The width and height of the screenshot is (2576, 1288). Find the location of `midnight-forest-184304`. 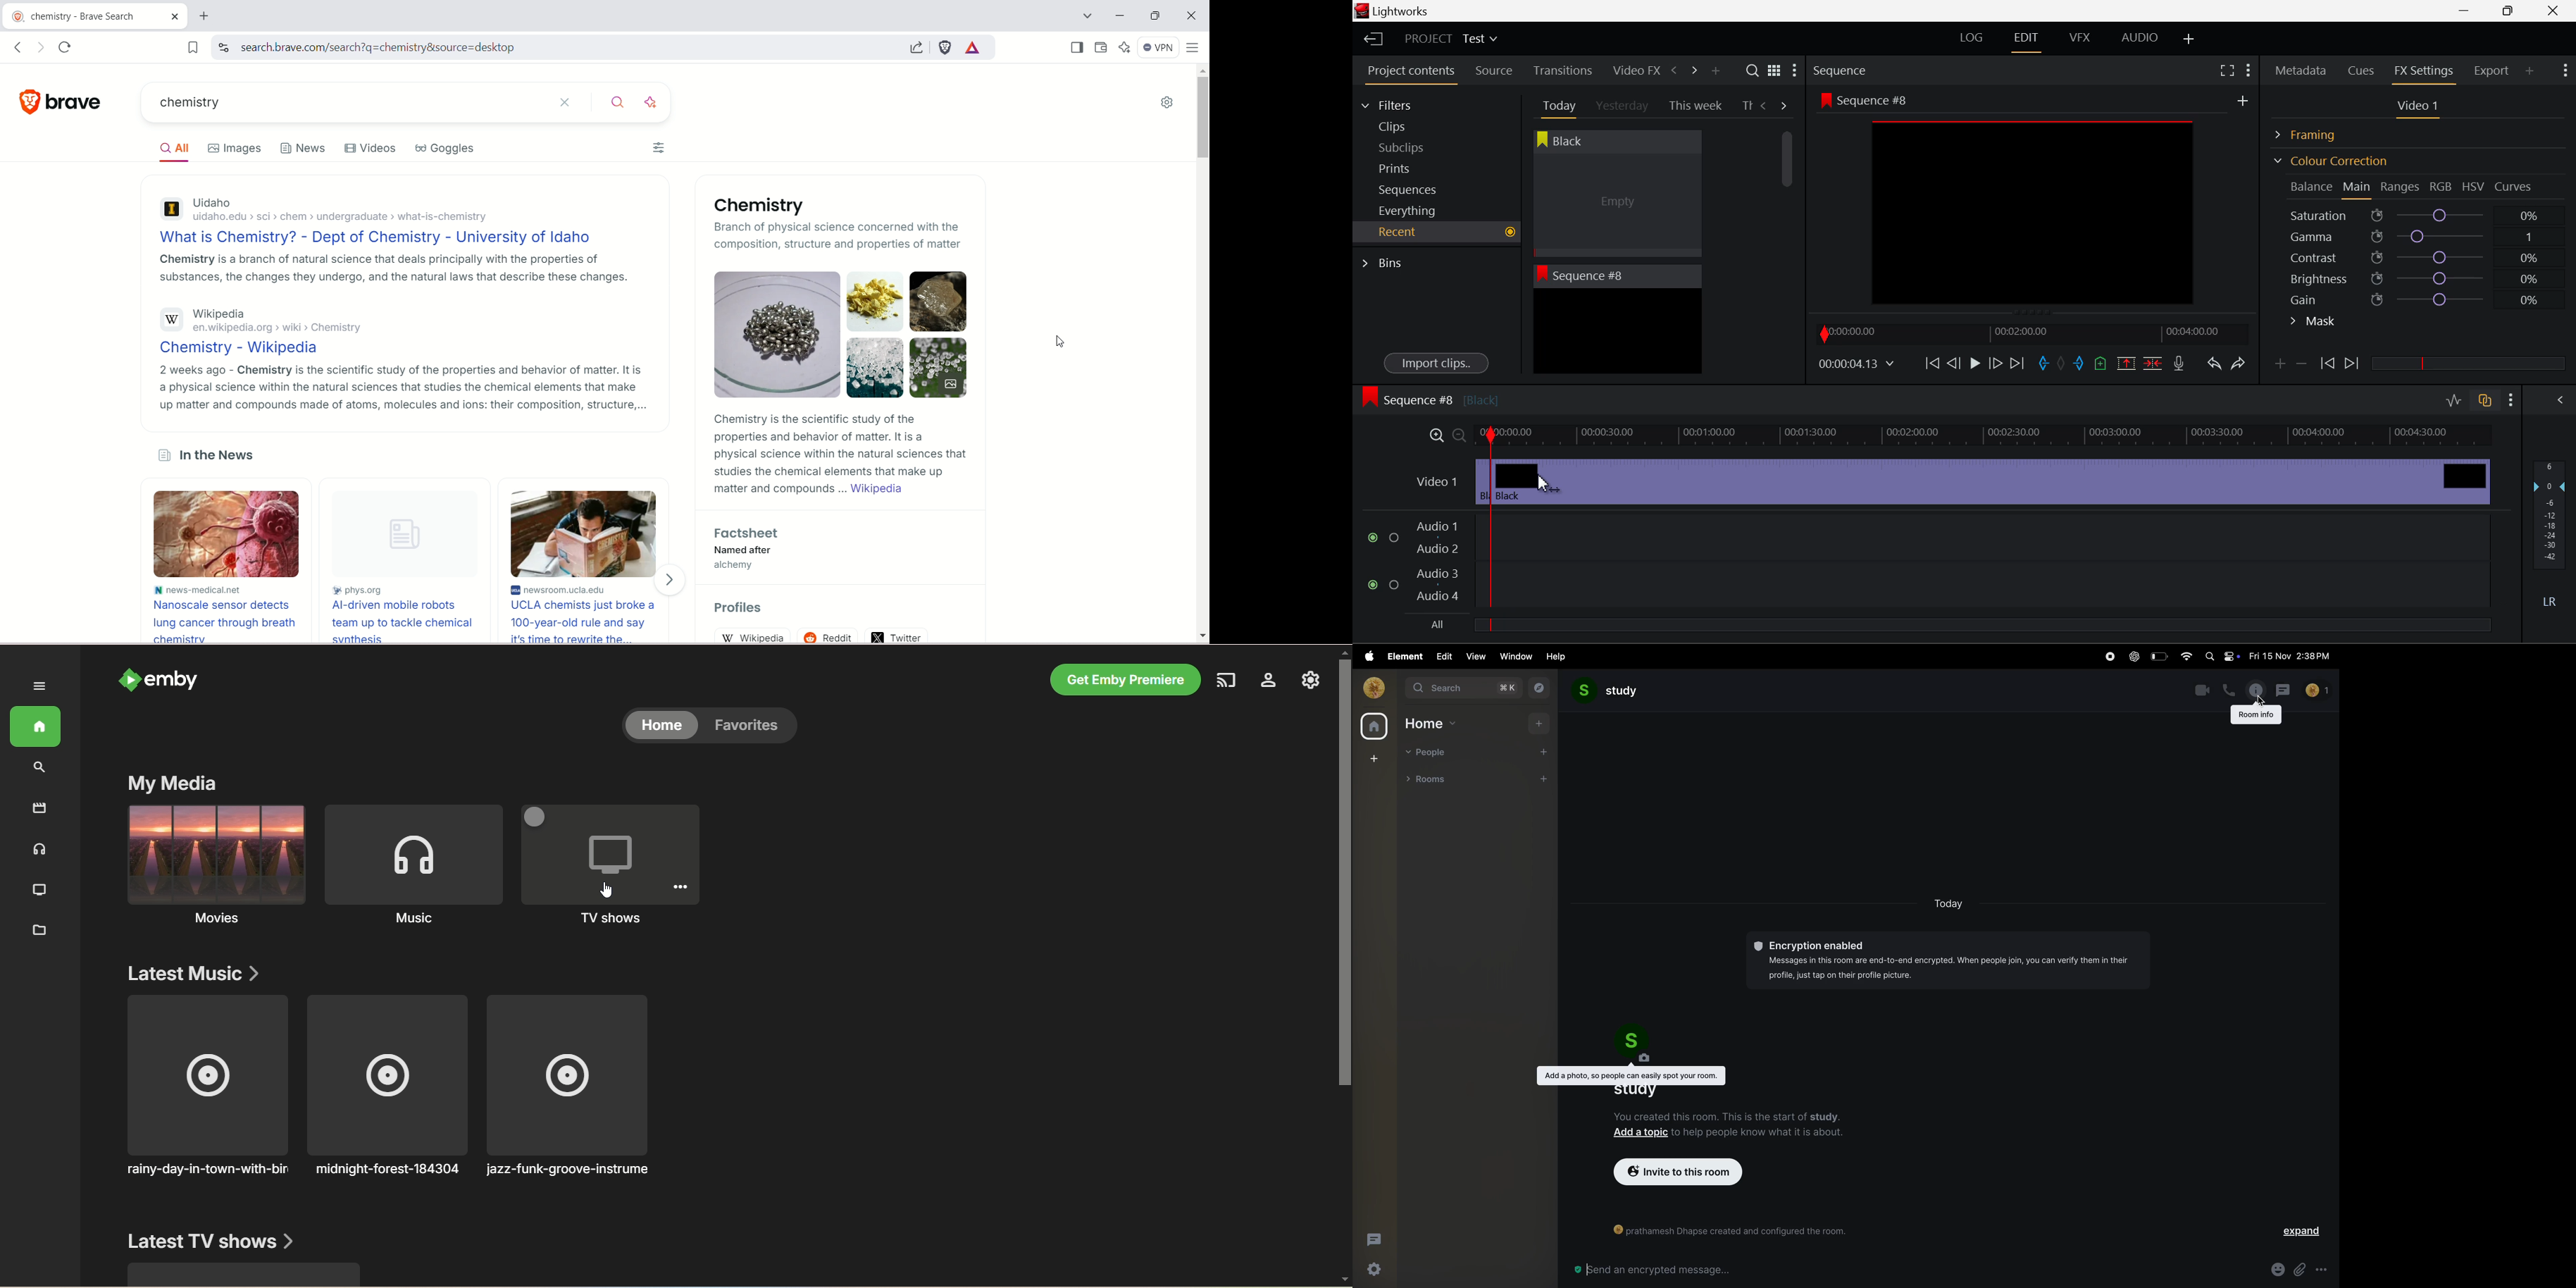

midnight-forest-184304 is located at coordinates (387, 1084).